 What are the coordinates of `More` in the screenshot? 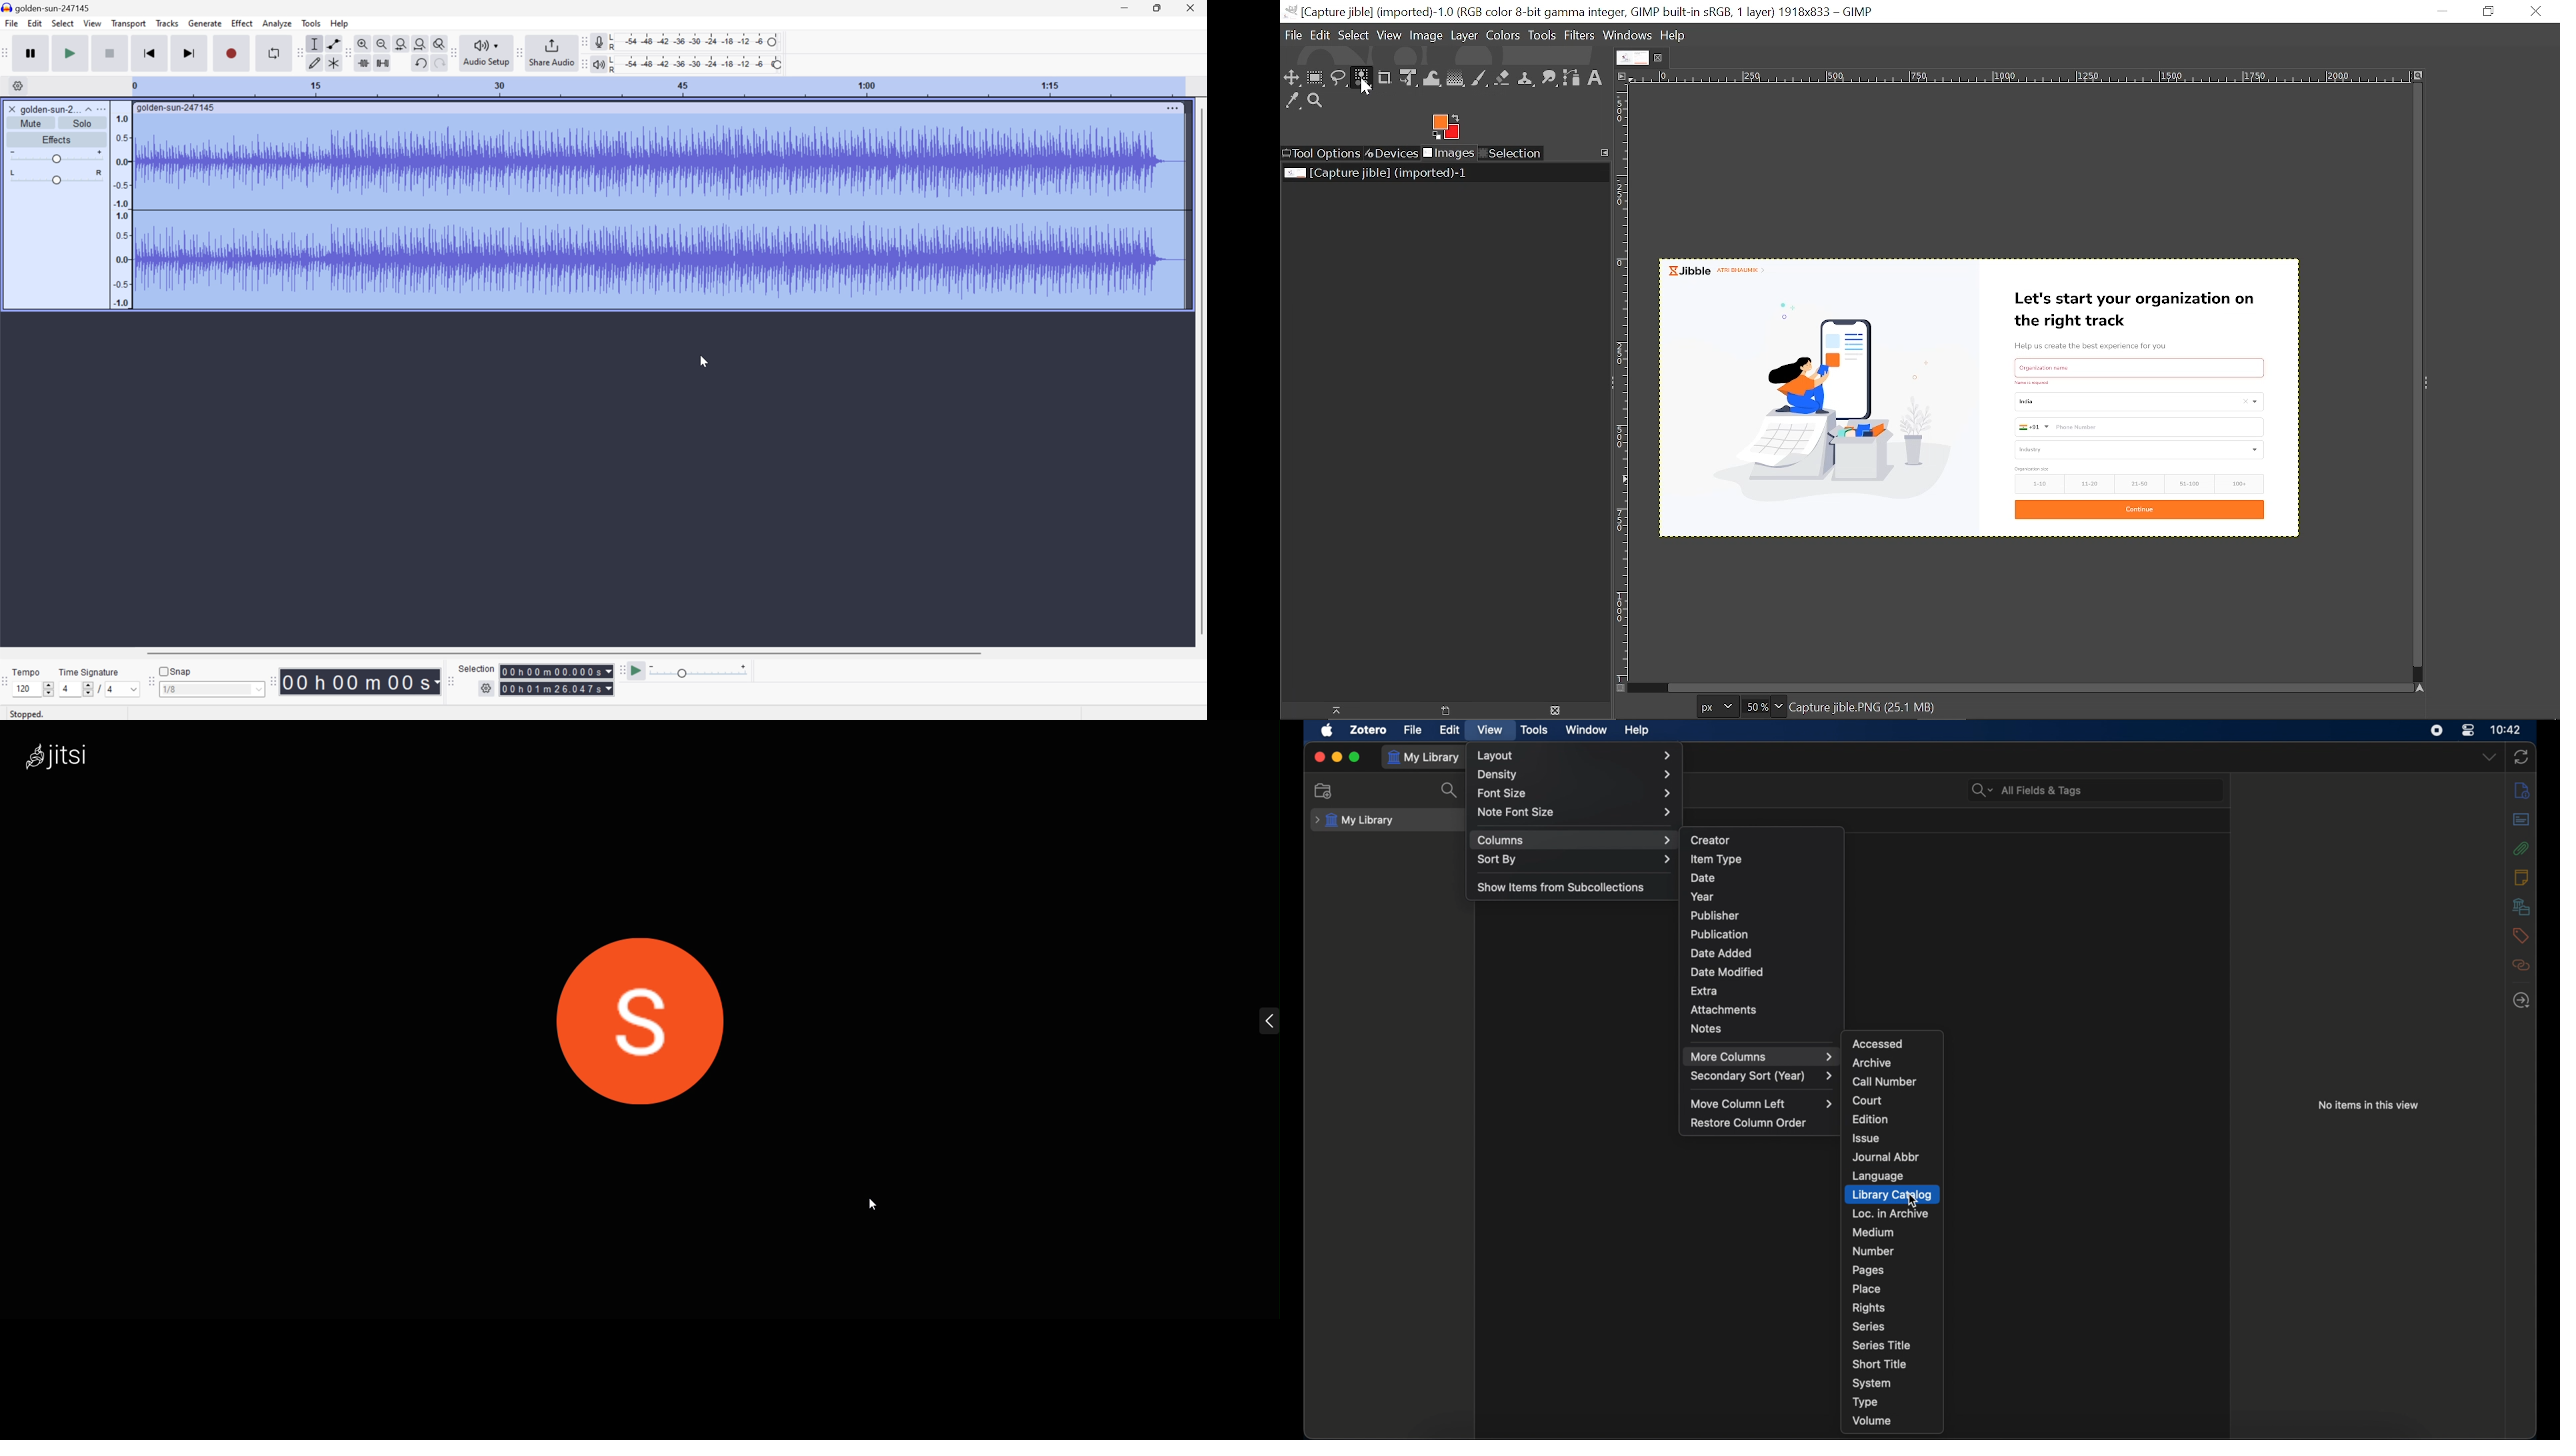 It's located at (1172, 107).